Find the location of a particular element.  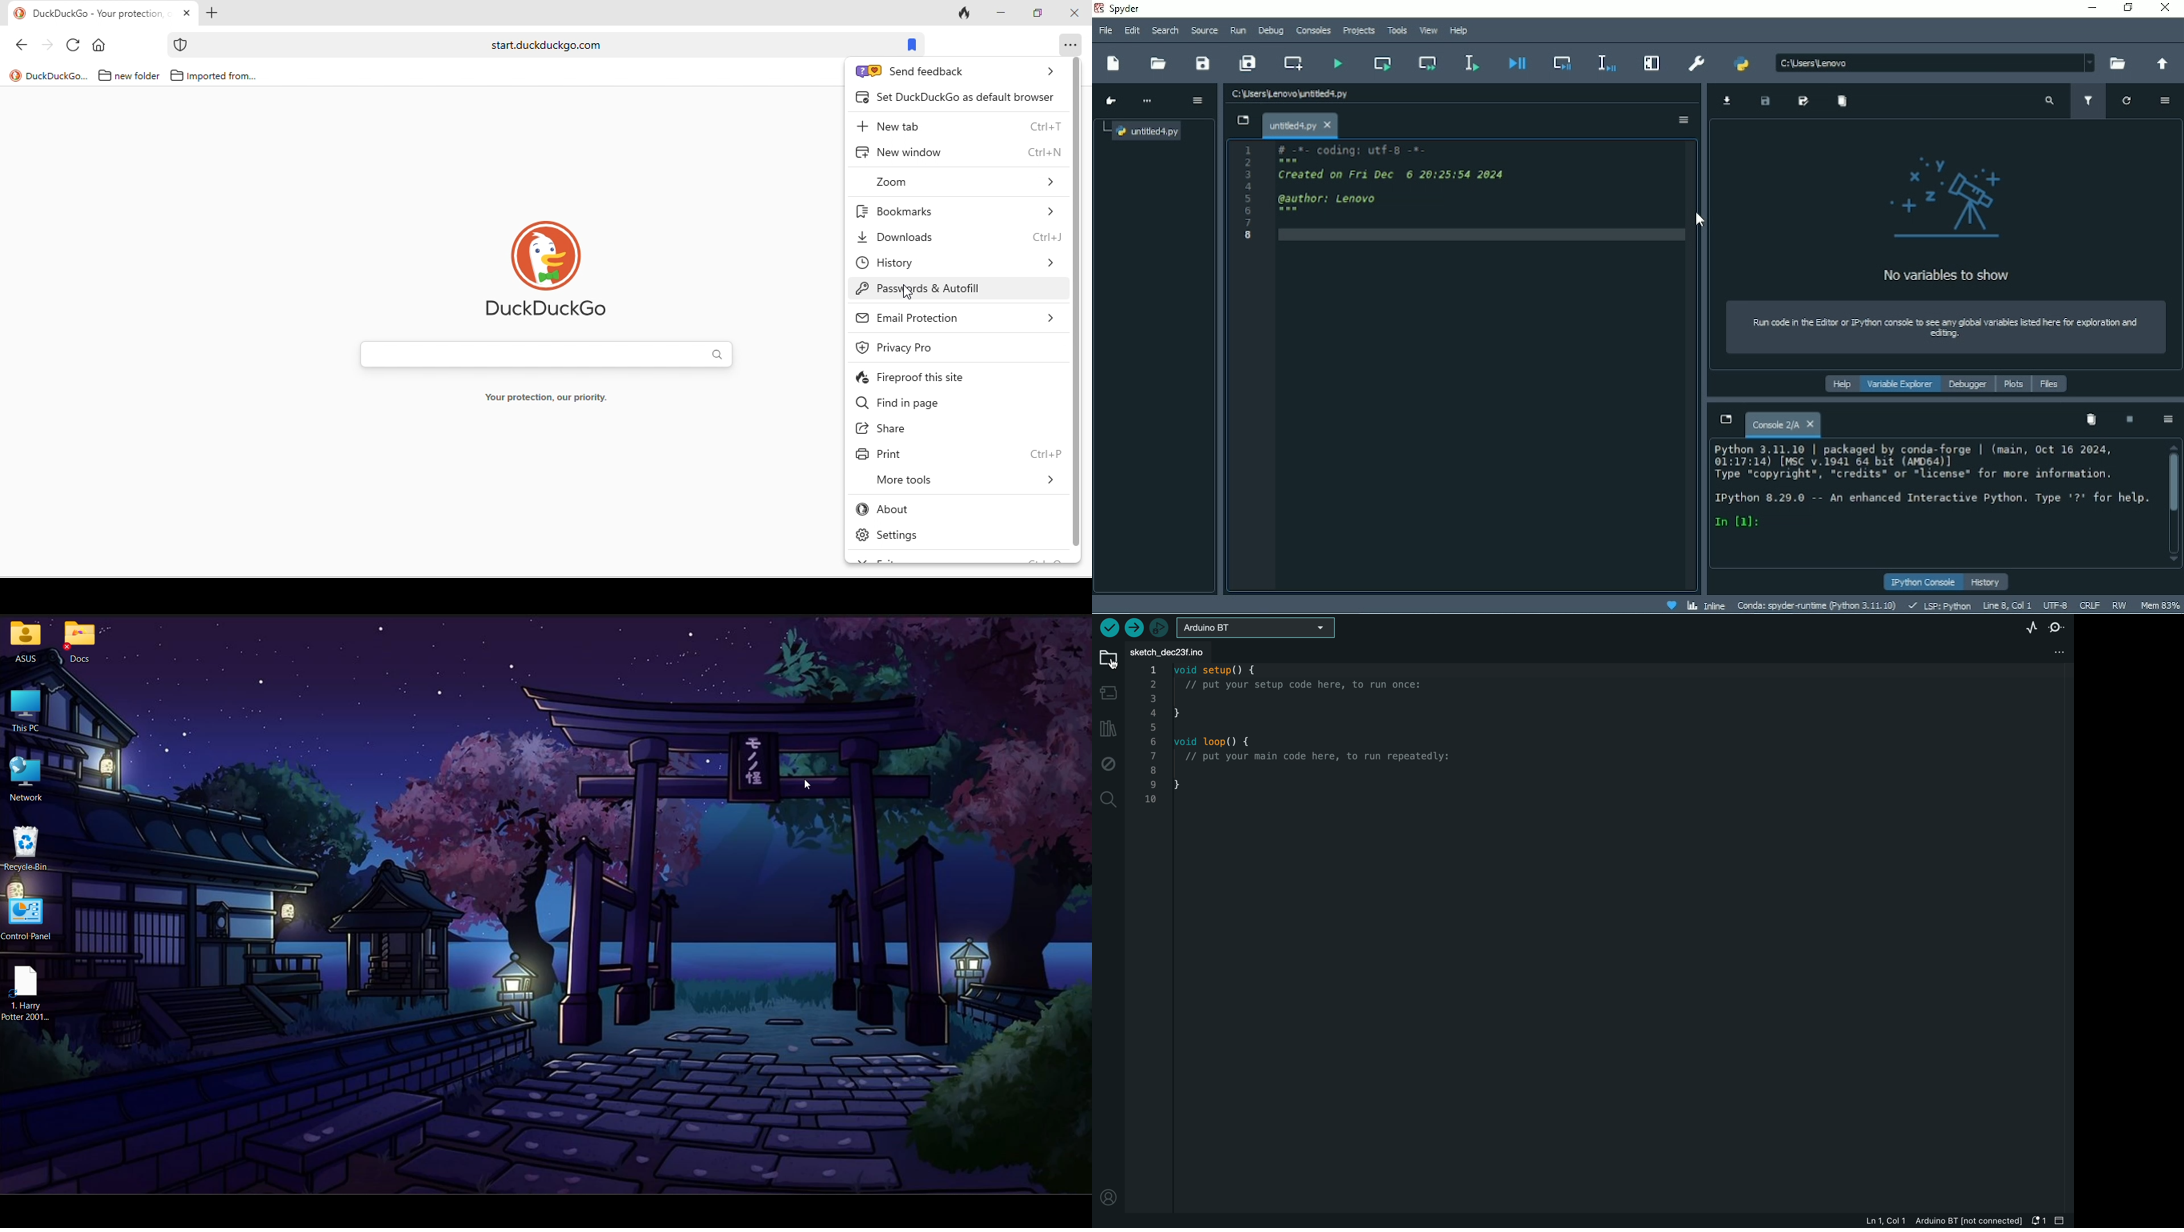

File is located at coordinates (1104, 31).